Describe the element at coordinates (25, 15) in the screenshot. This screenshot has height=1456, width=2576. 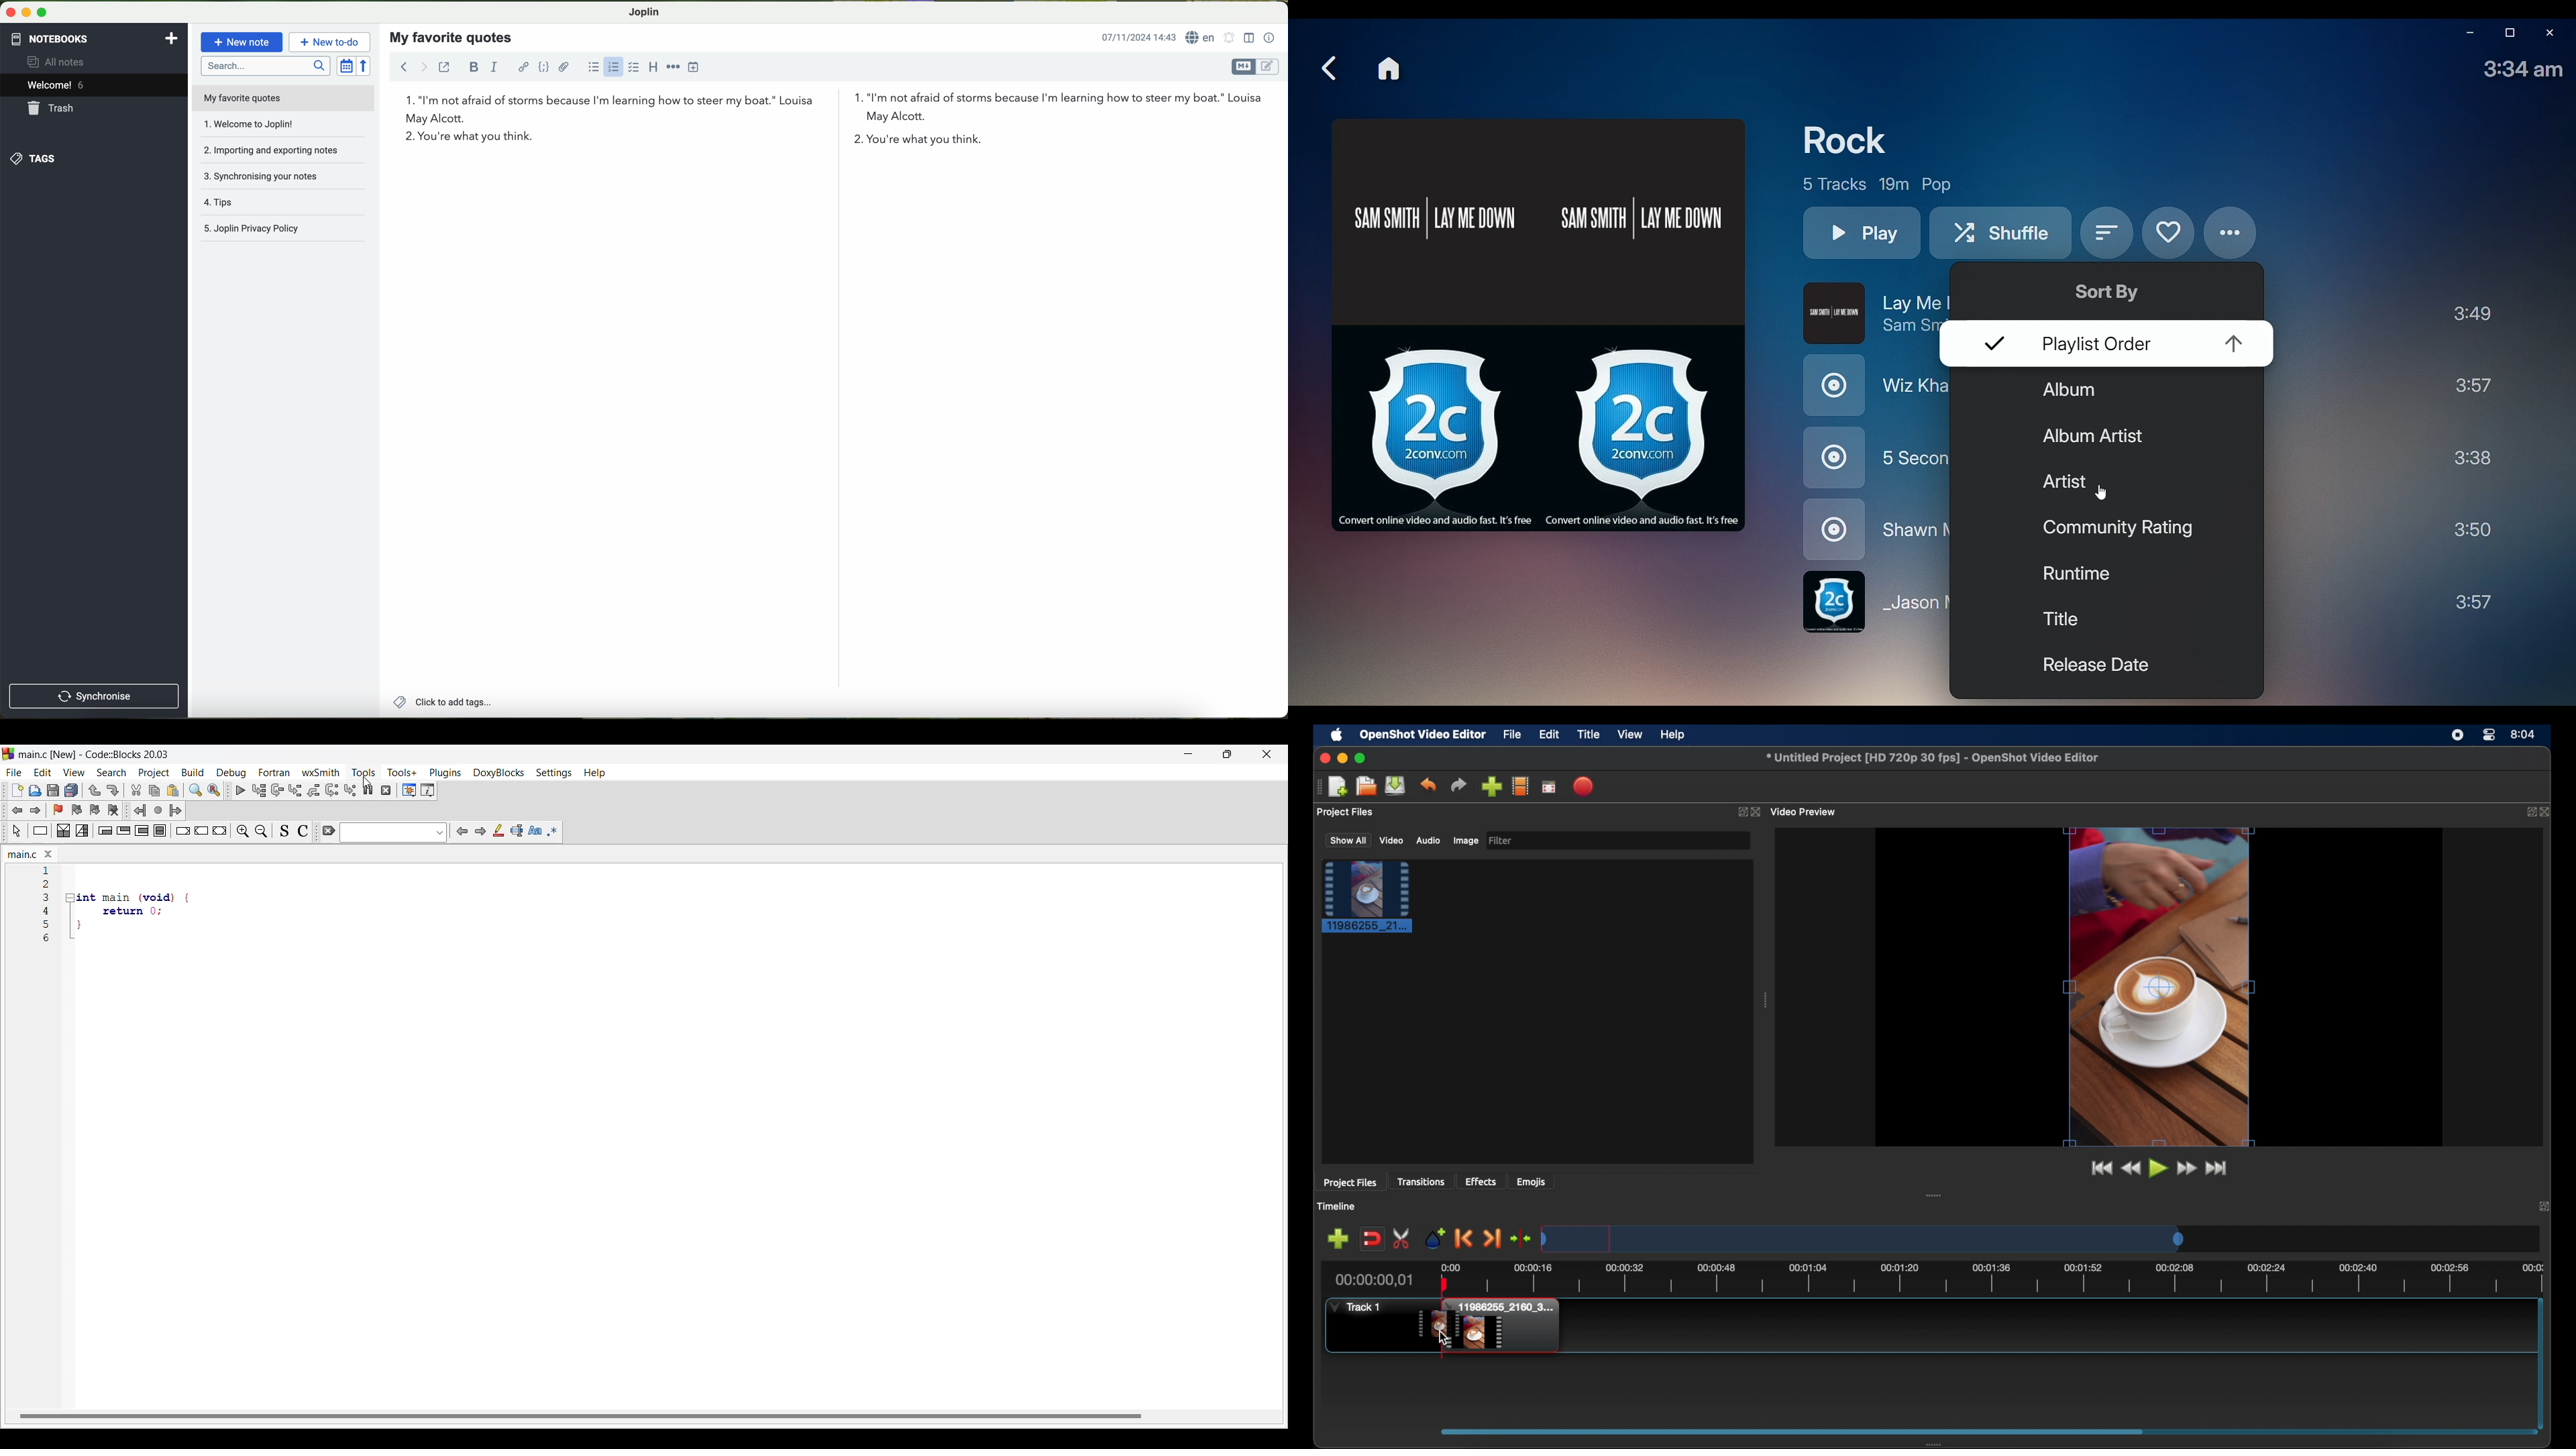
I see `minimize` at that location.